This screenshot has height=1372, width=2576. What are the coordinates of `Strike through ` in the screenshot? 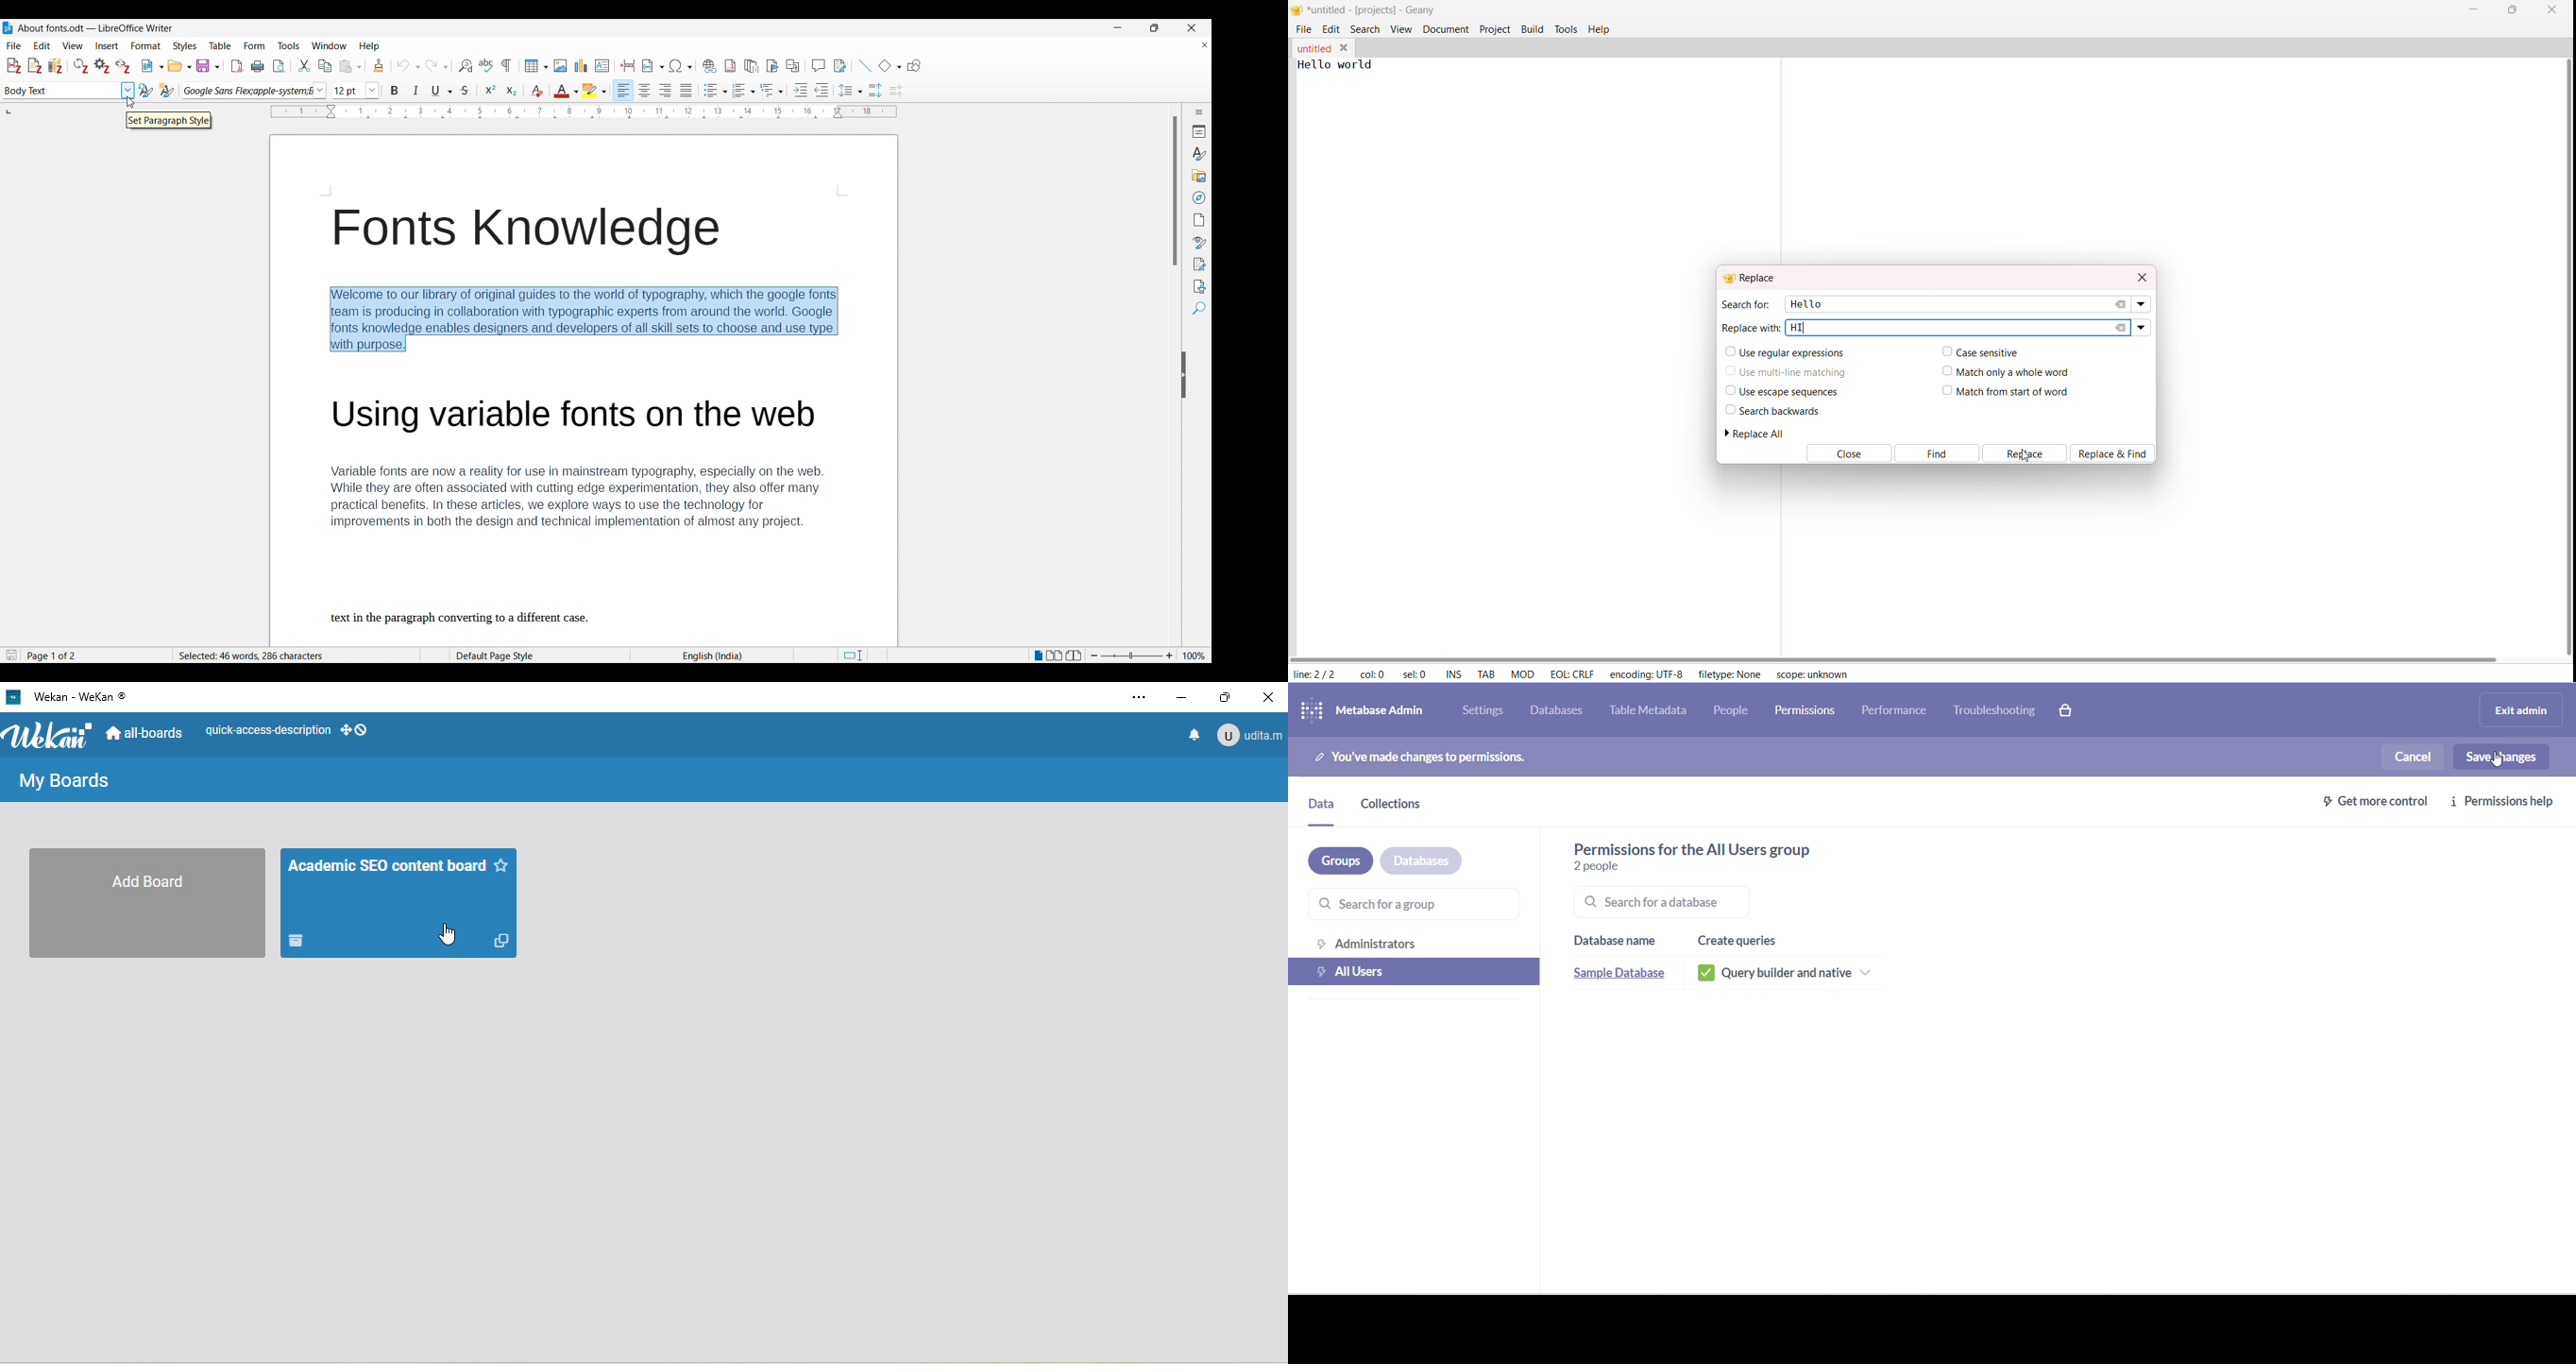 It's located at (465, 90).